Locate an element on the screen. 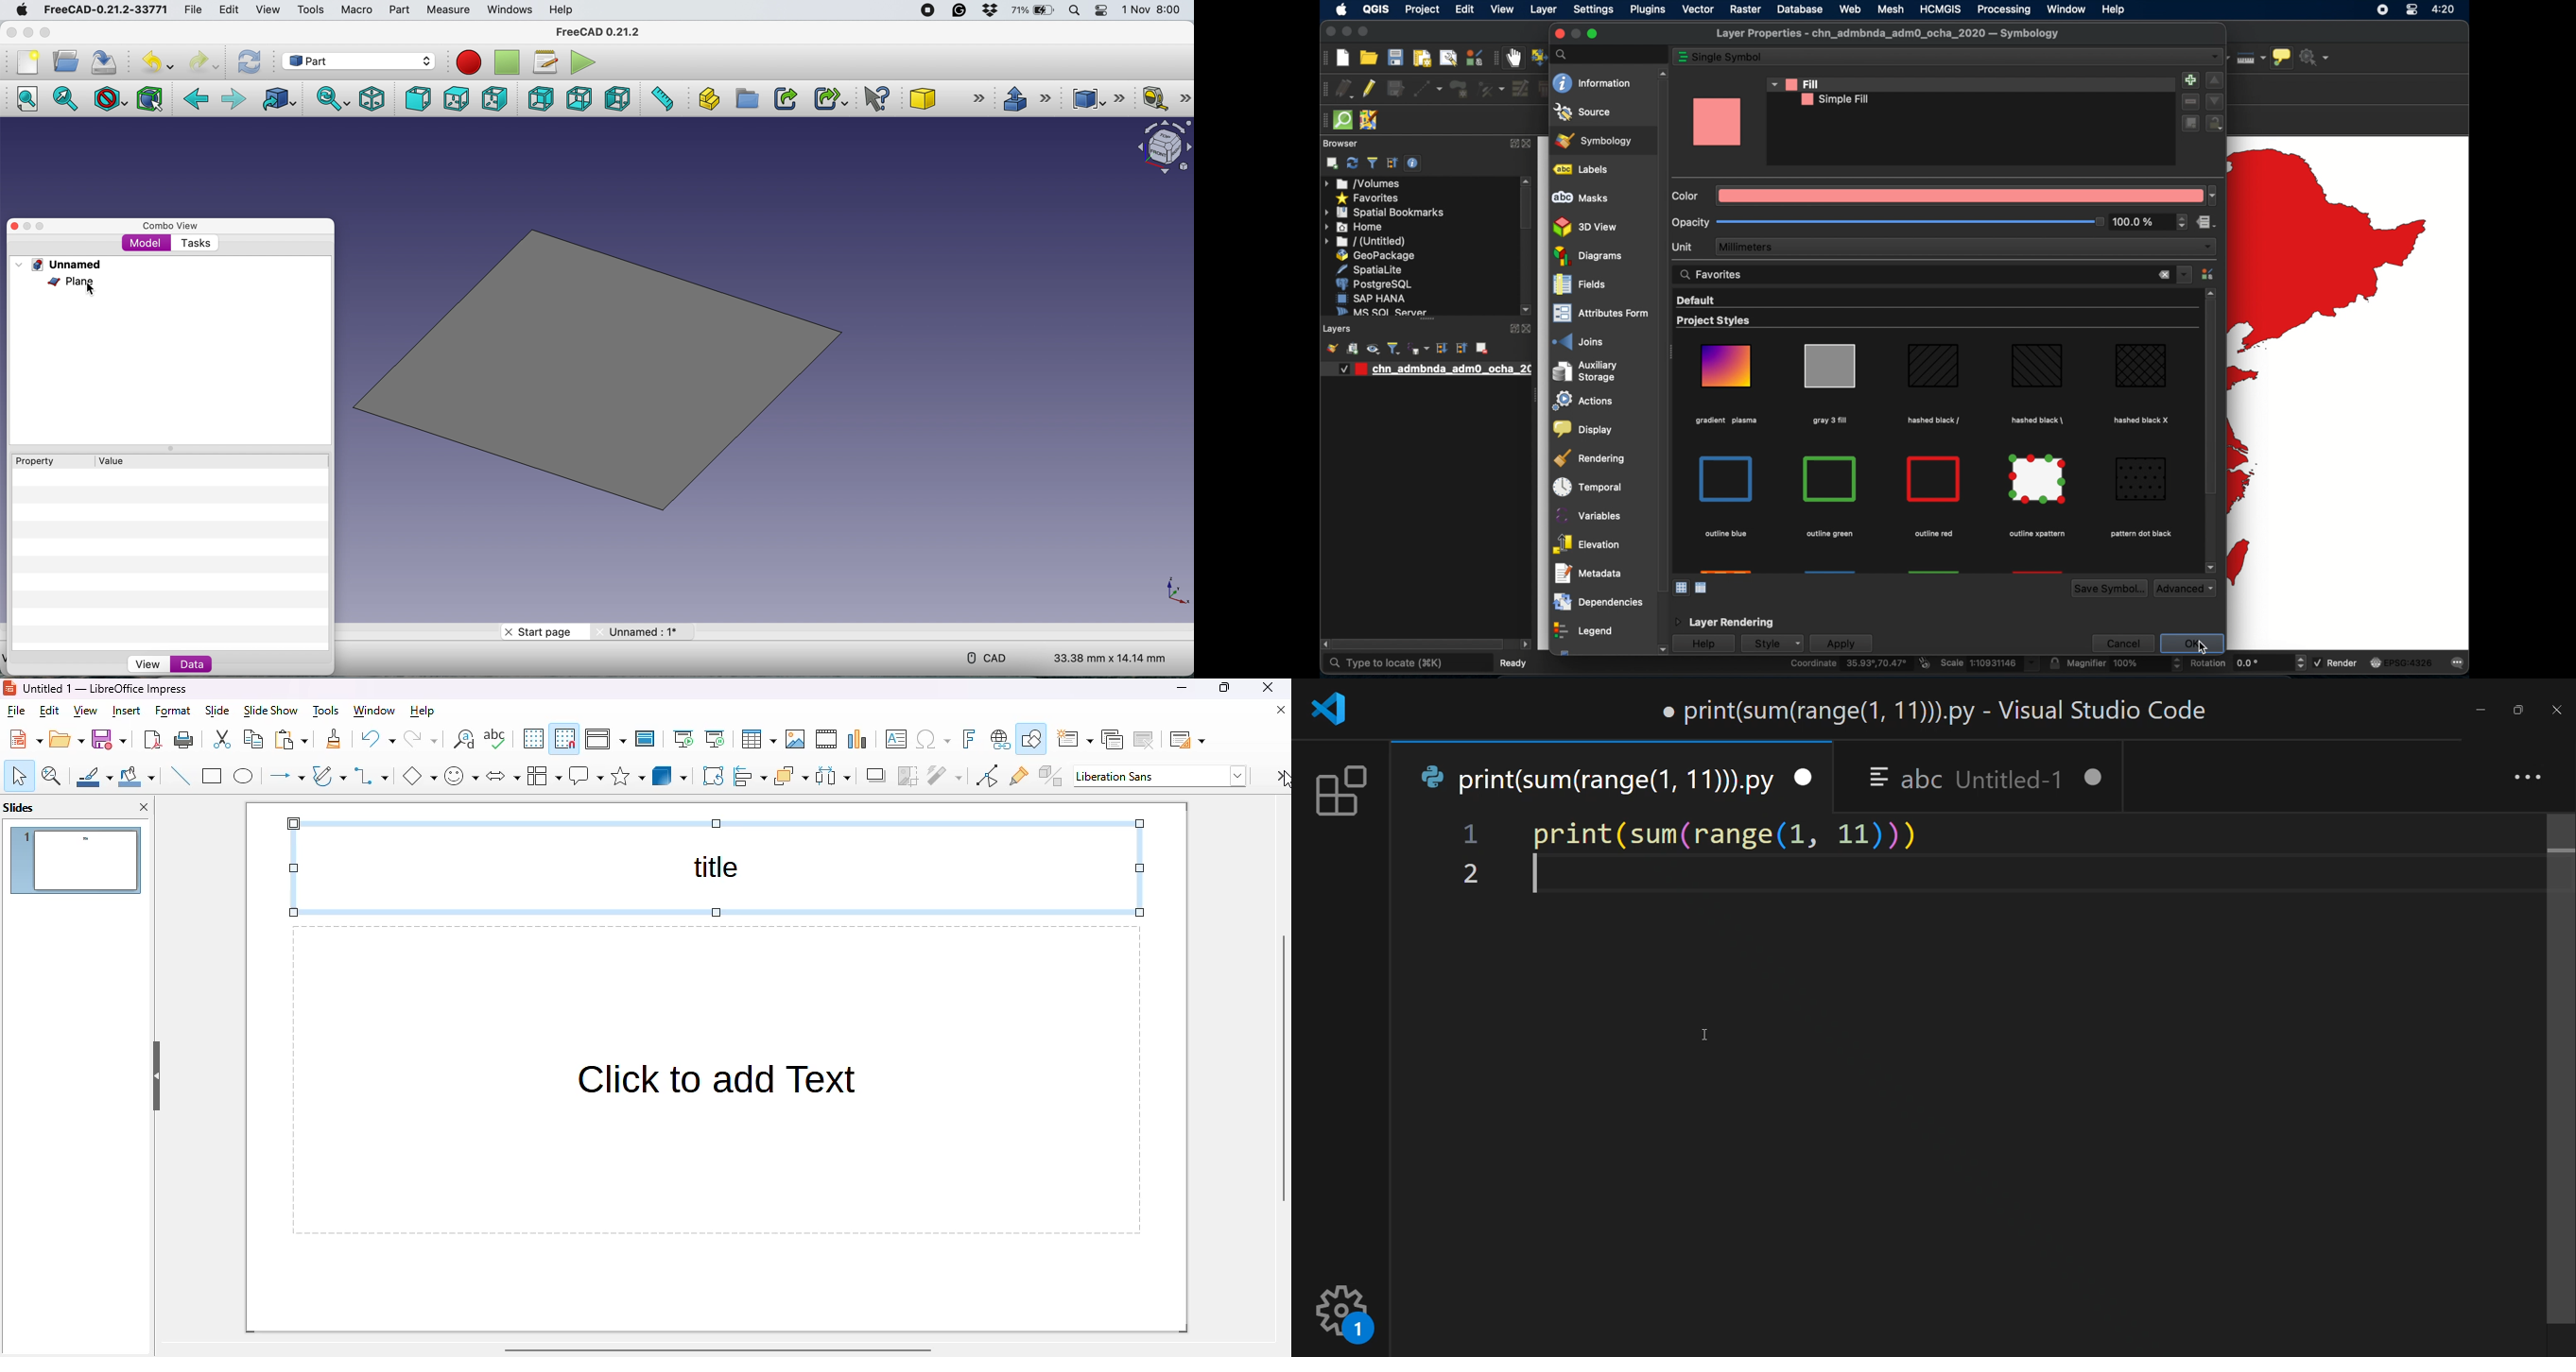  pan map to selection is located at coordinates (1538, 56).